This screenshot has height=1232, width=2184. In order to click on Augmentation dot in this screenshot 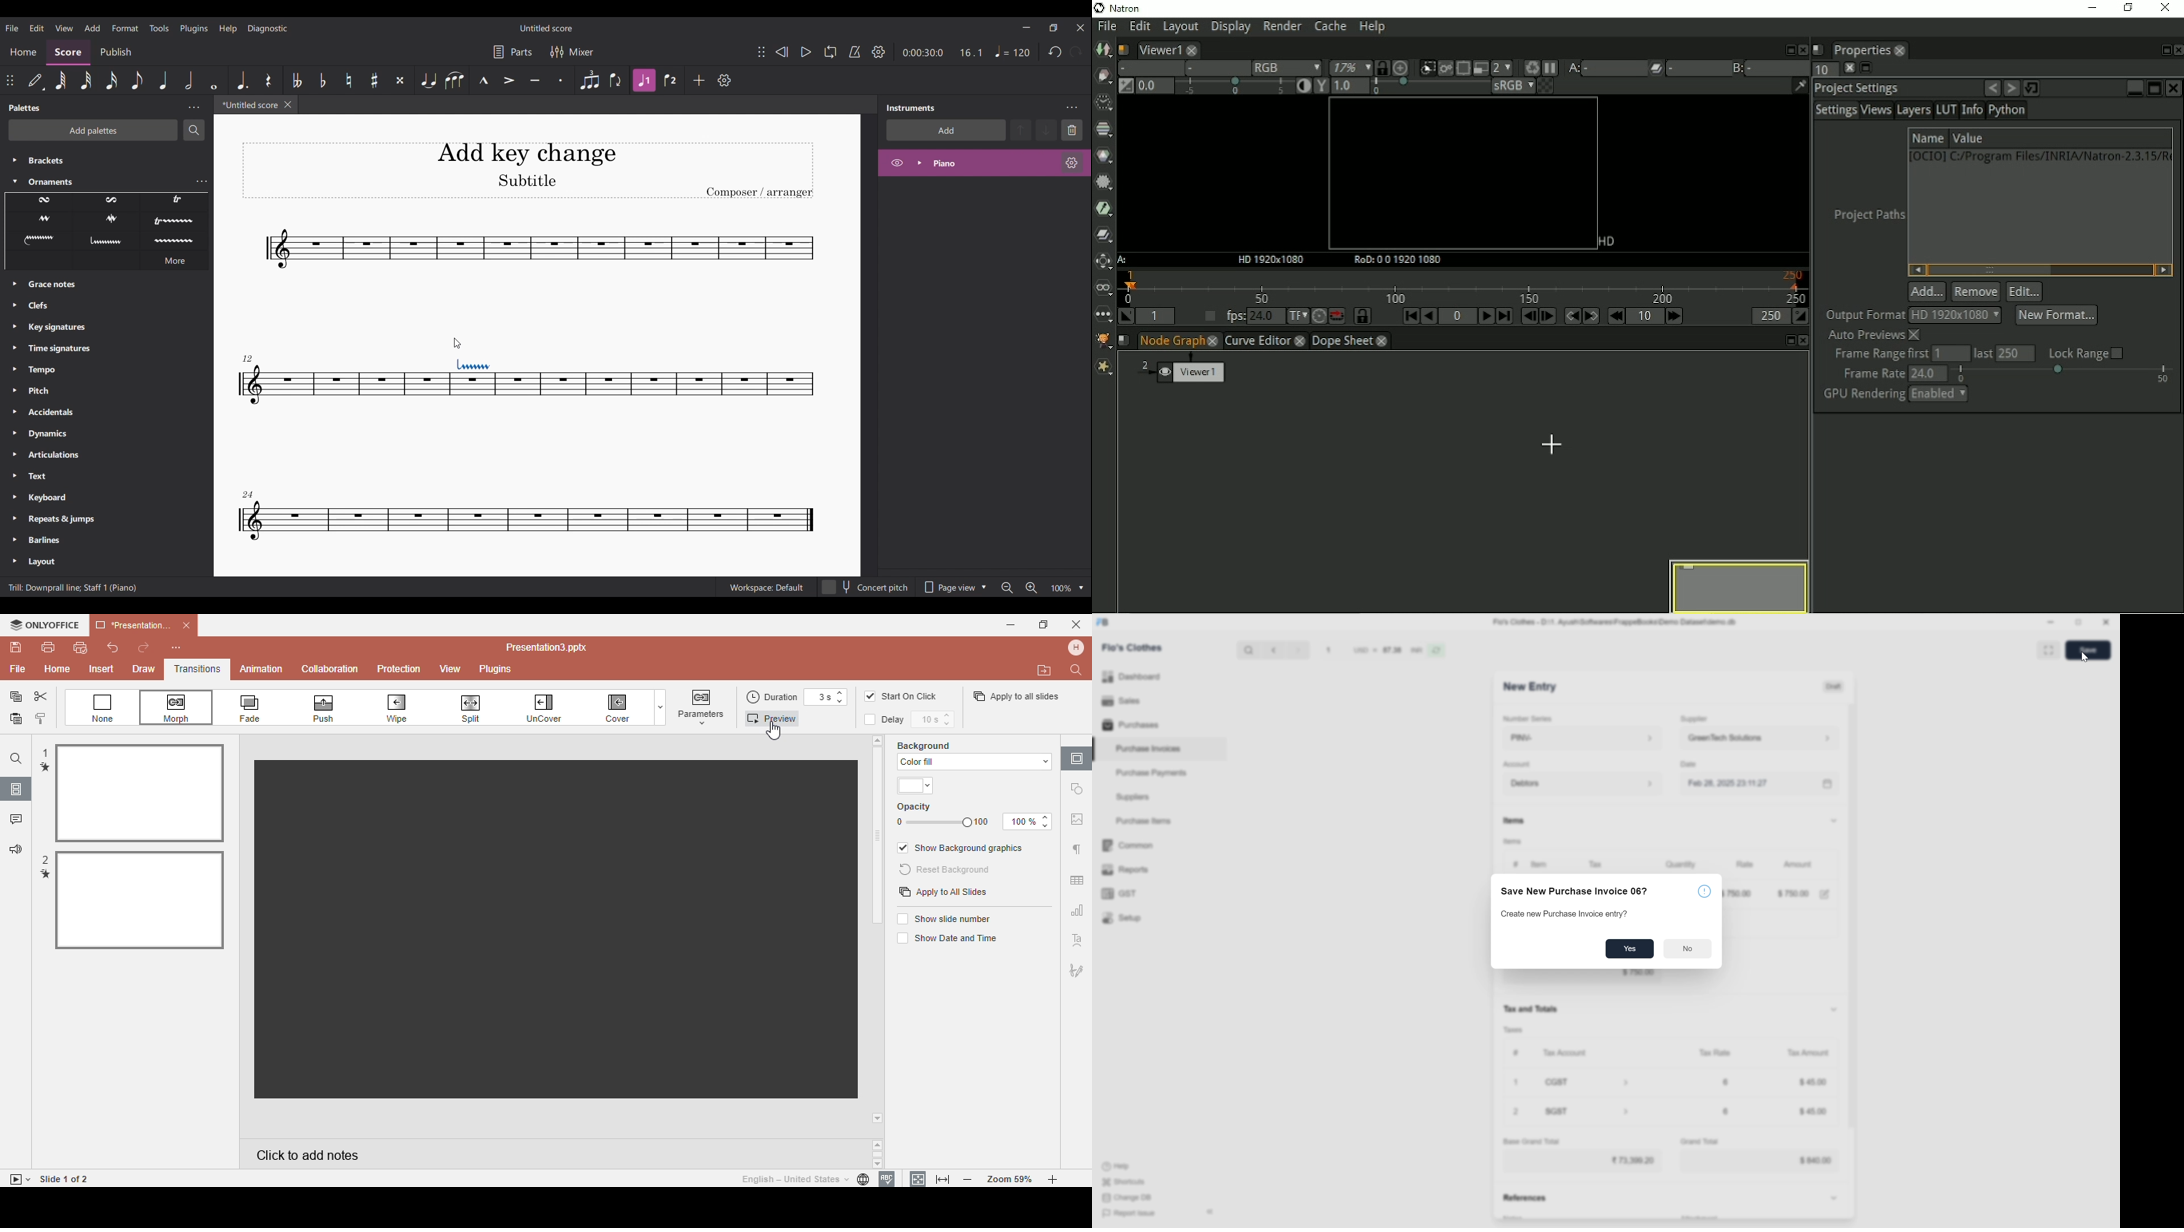, I will do `click(242, 80)`.